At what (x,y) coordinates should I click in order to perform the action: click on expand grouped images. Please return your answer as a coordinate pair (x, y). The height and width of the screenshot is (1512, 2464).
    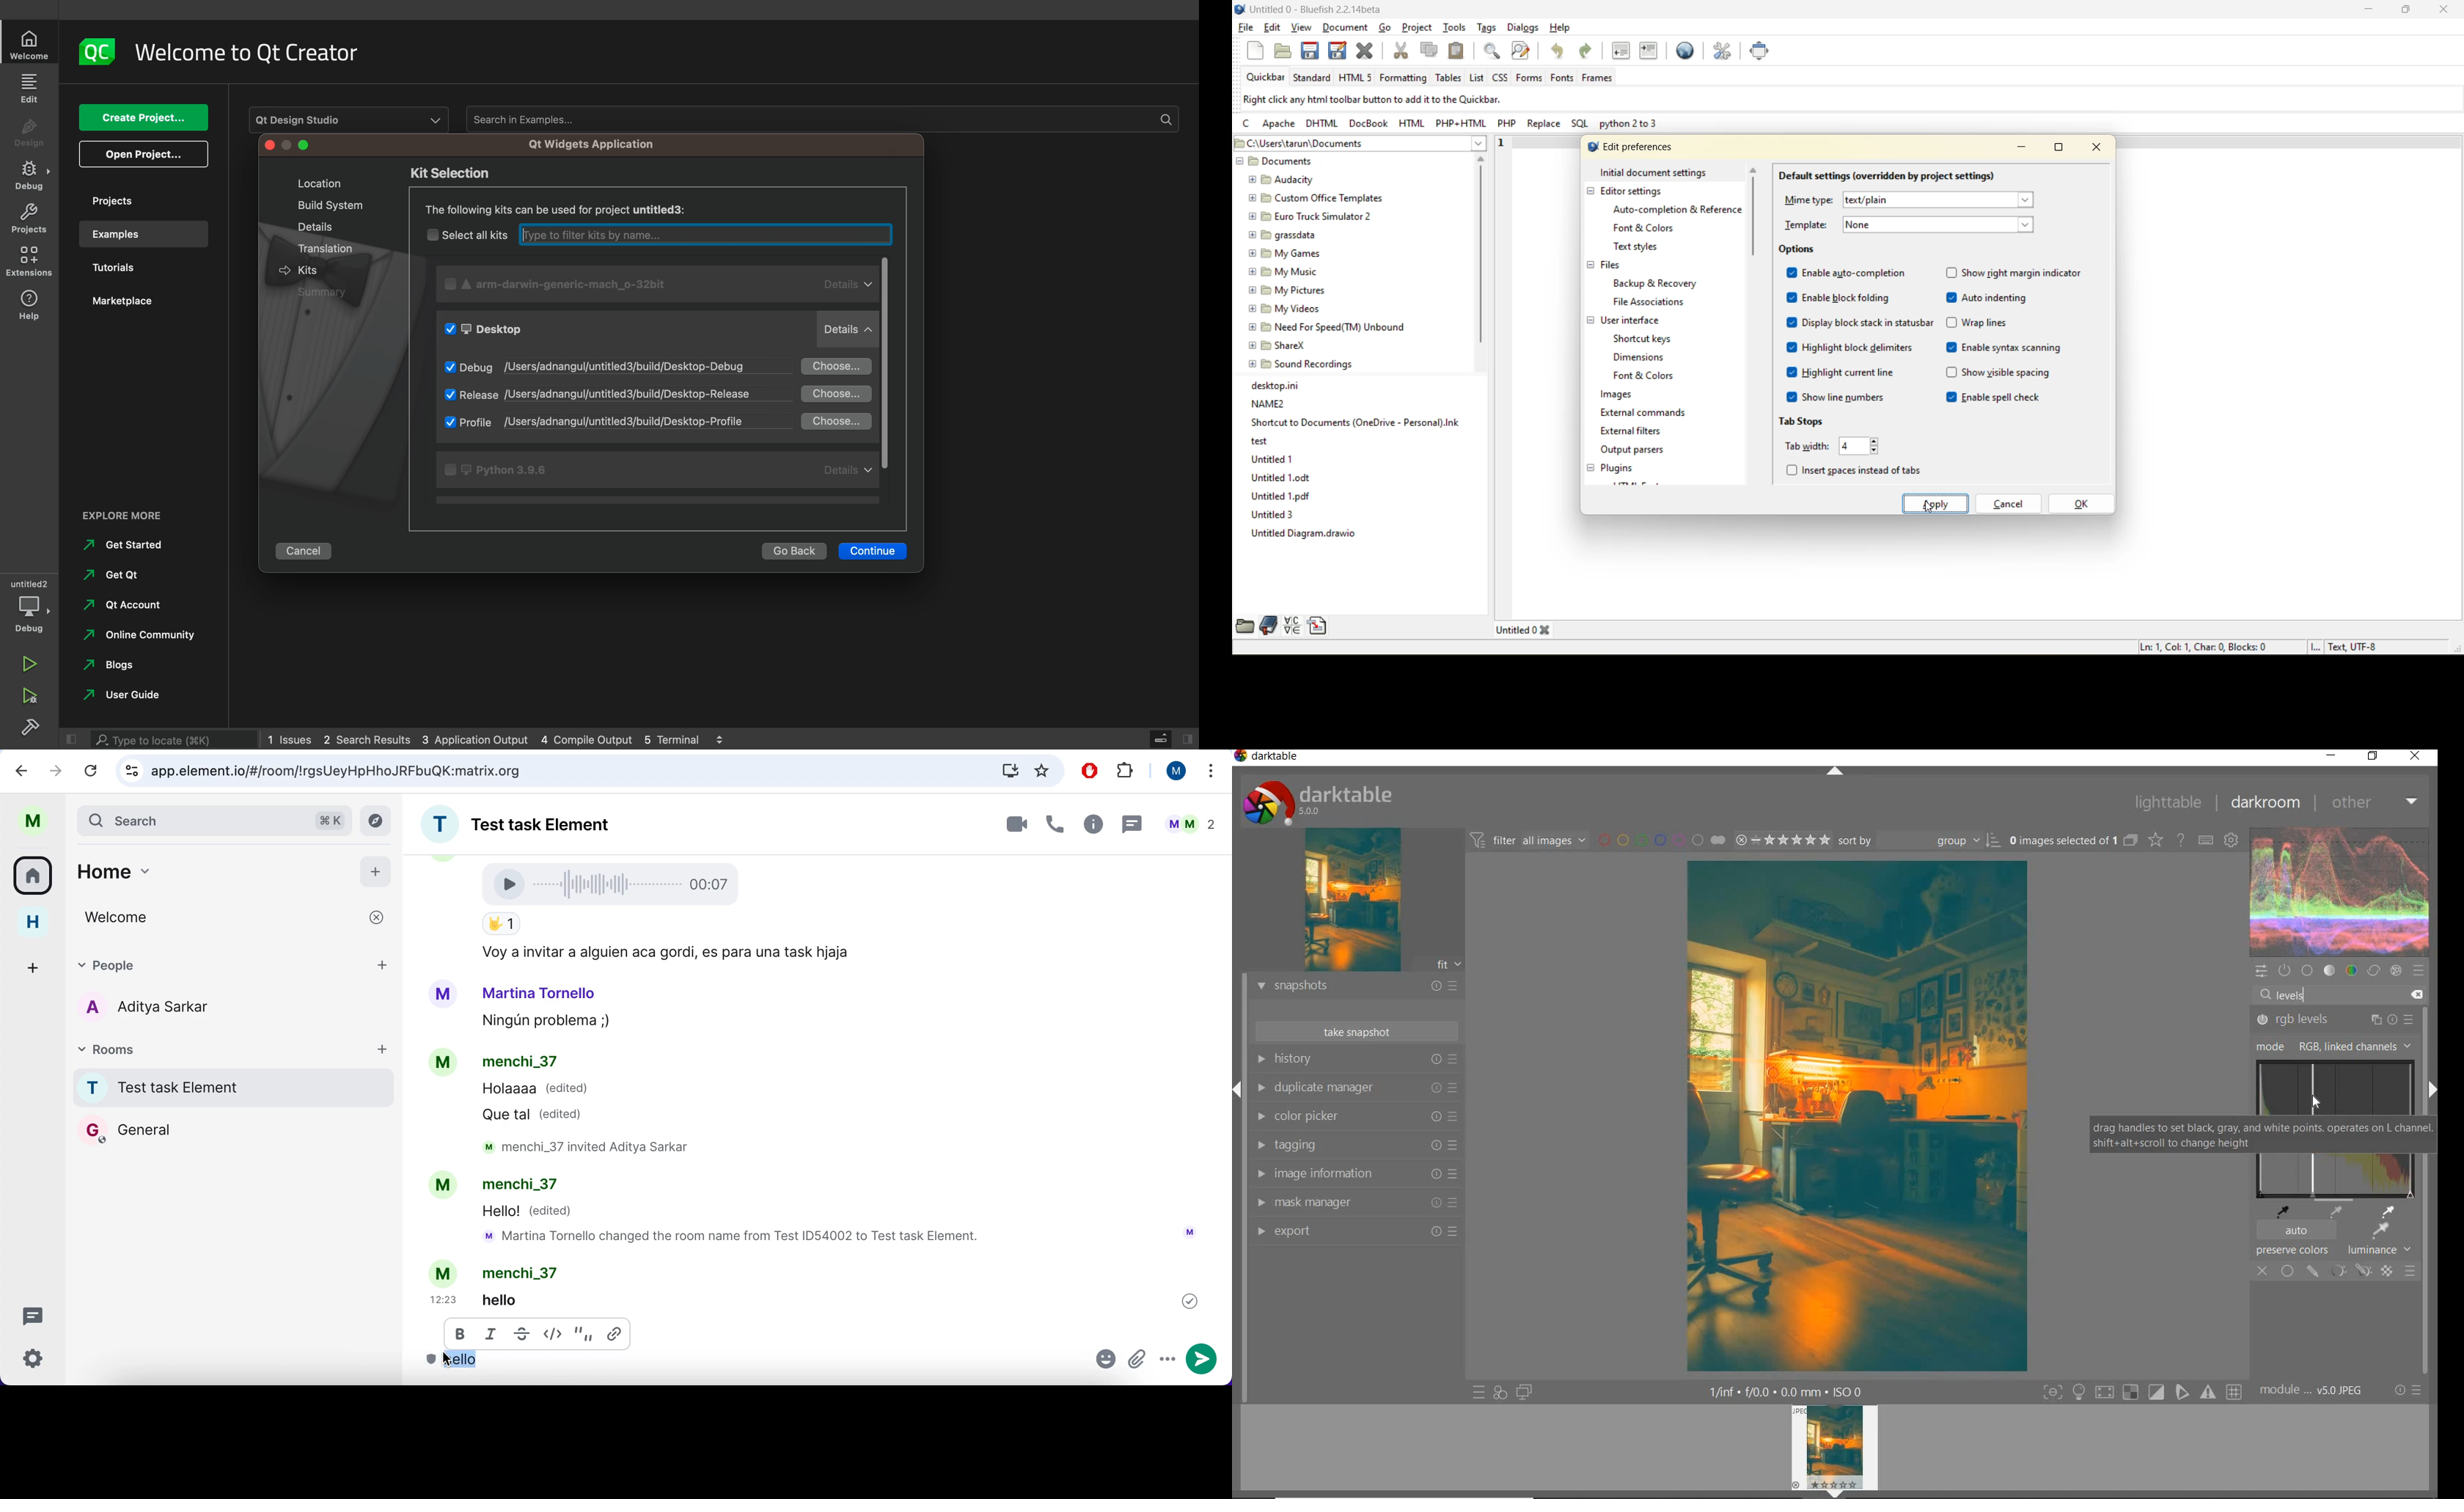
    Looking at the image, I should click on (2074, 840).